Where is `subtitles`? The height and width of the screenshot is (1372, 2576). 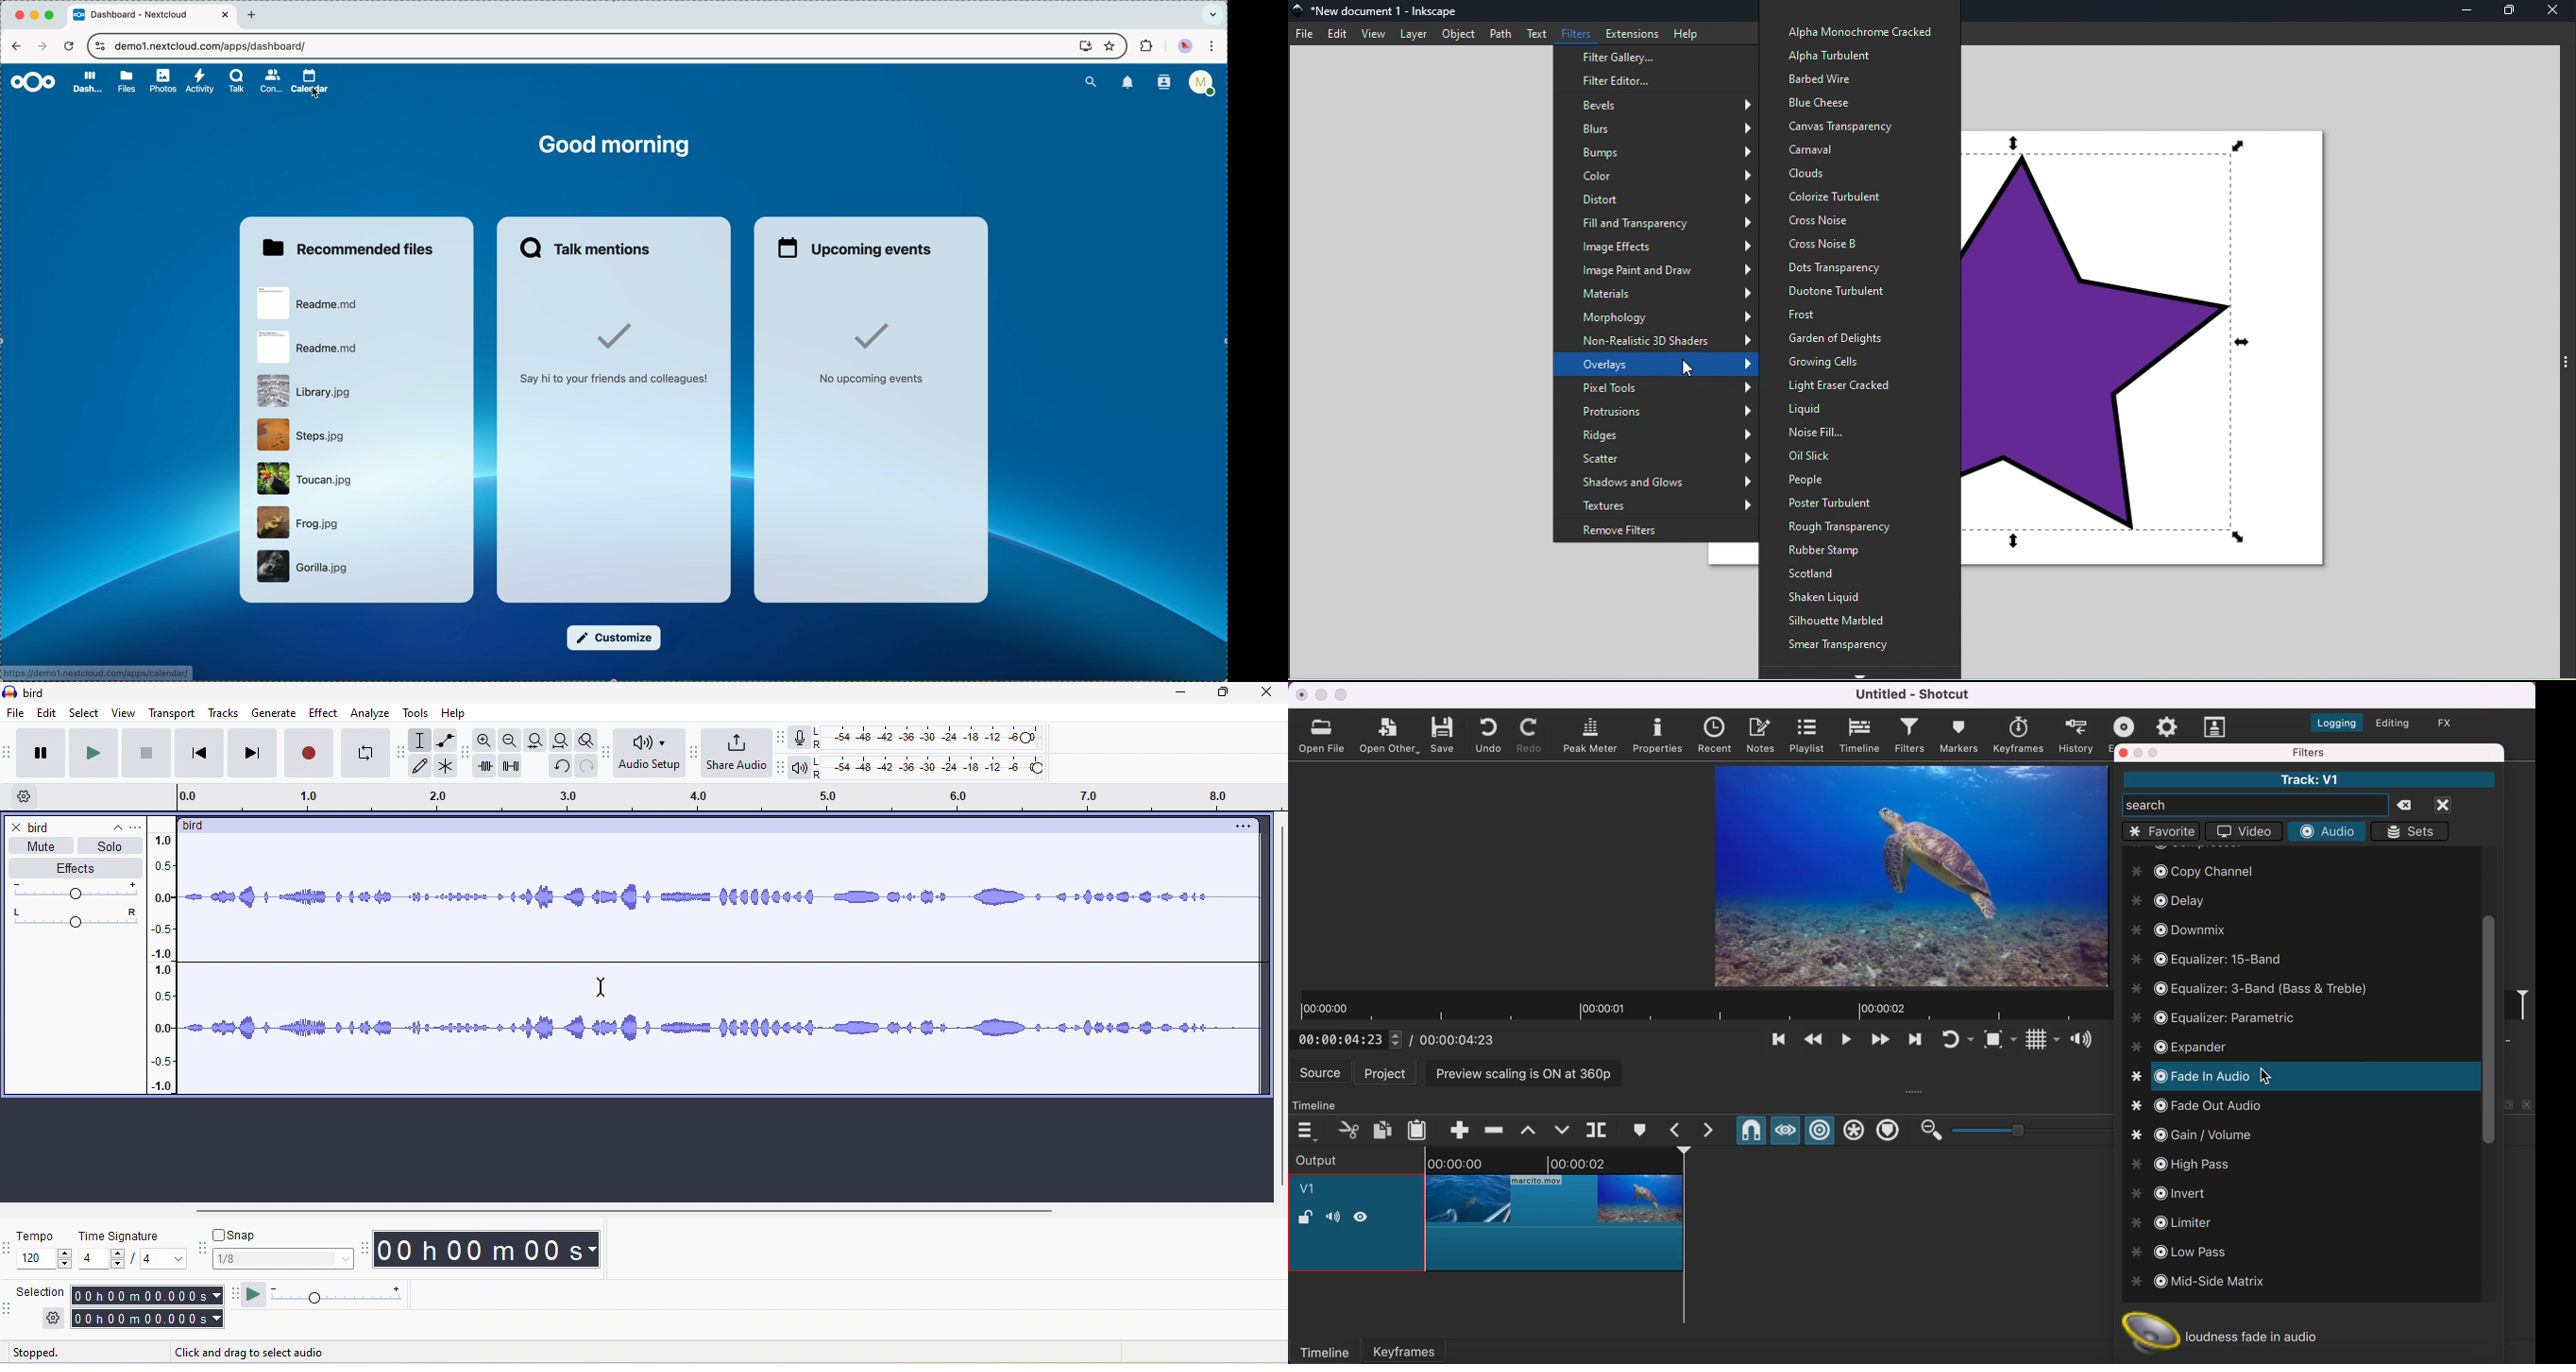 subtitles is located at coordinates (2216, 726).